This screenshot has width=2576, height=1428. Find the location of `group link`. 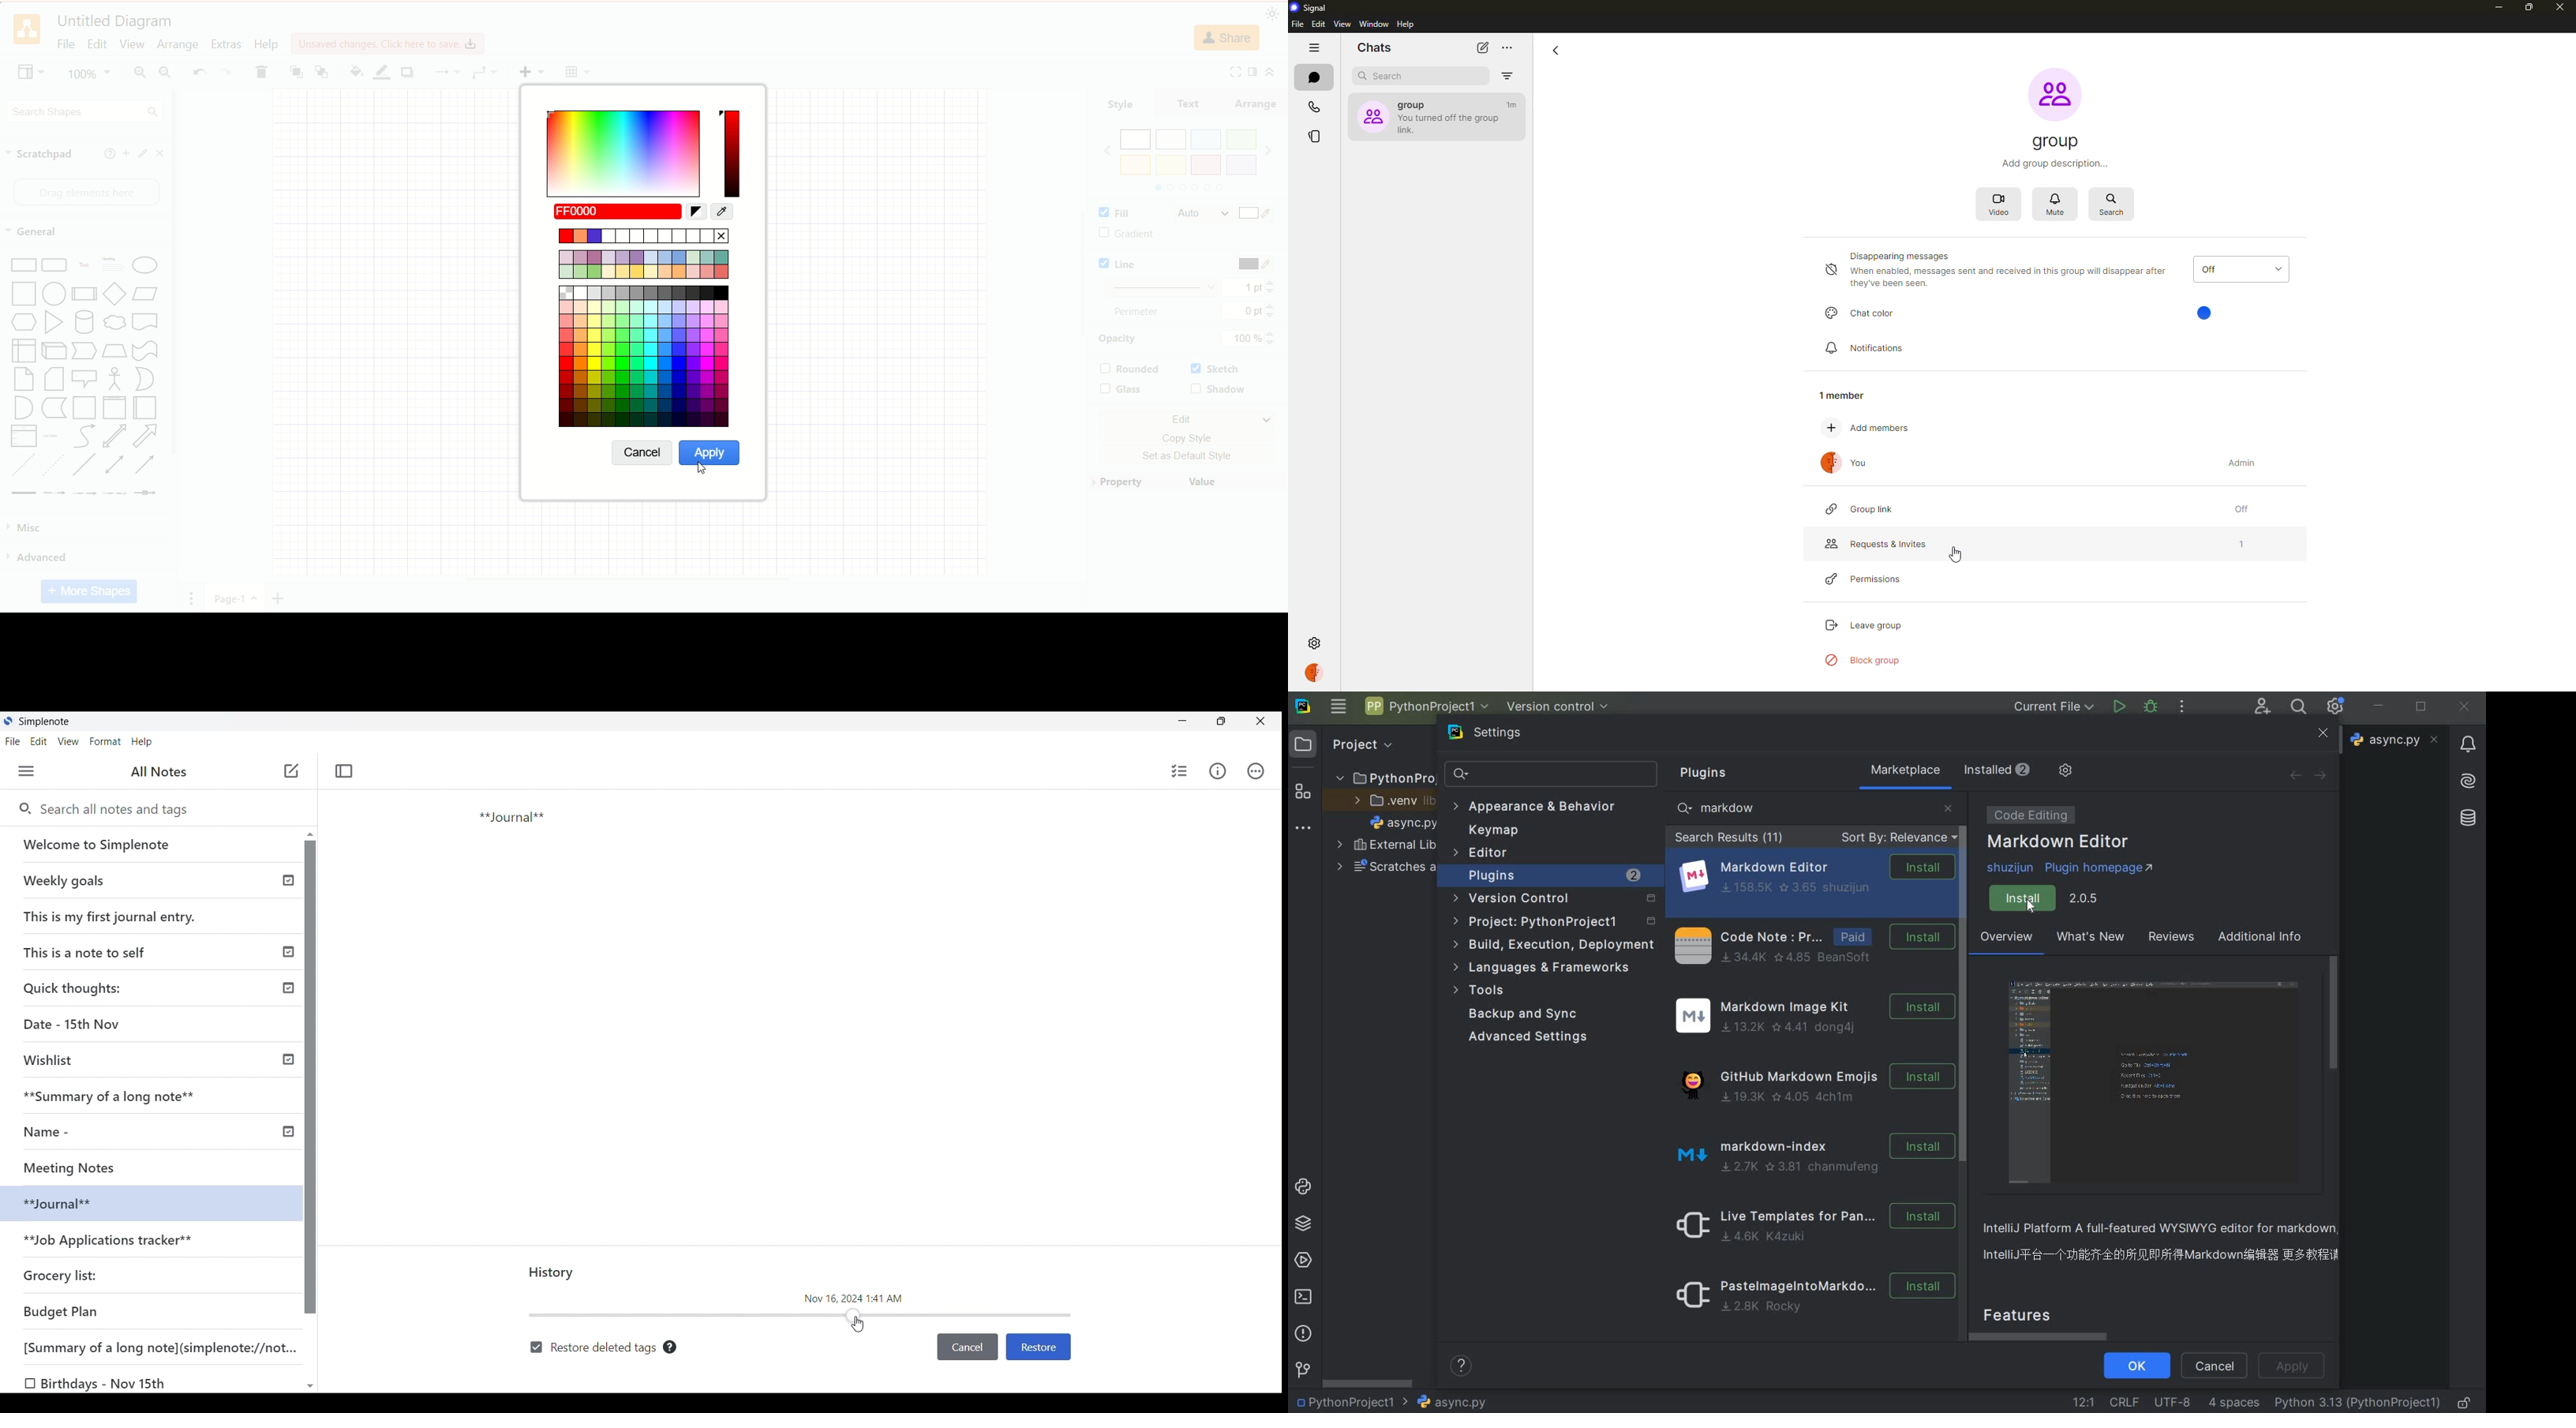

group link is located at coordinates (1864, 509).